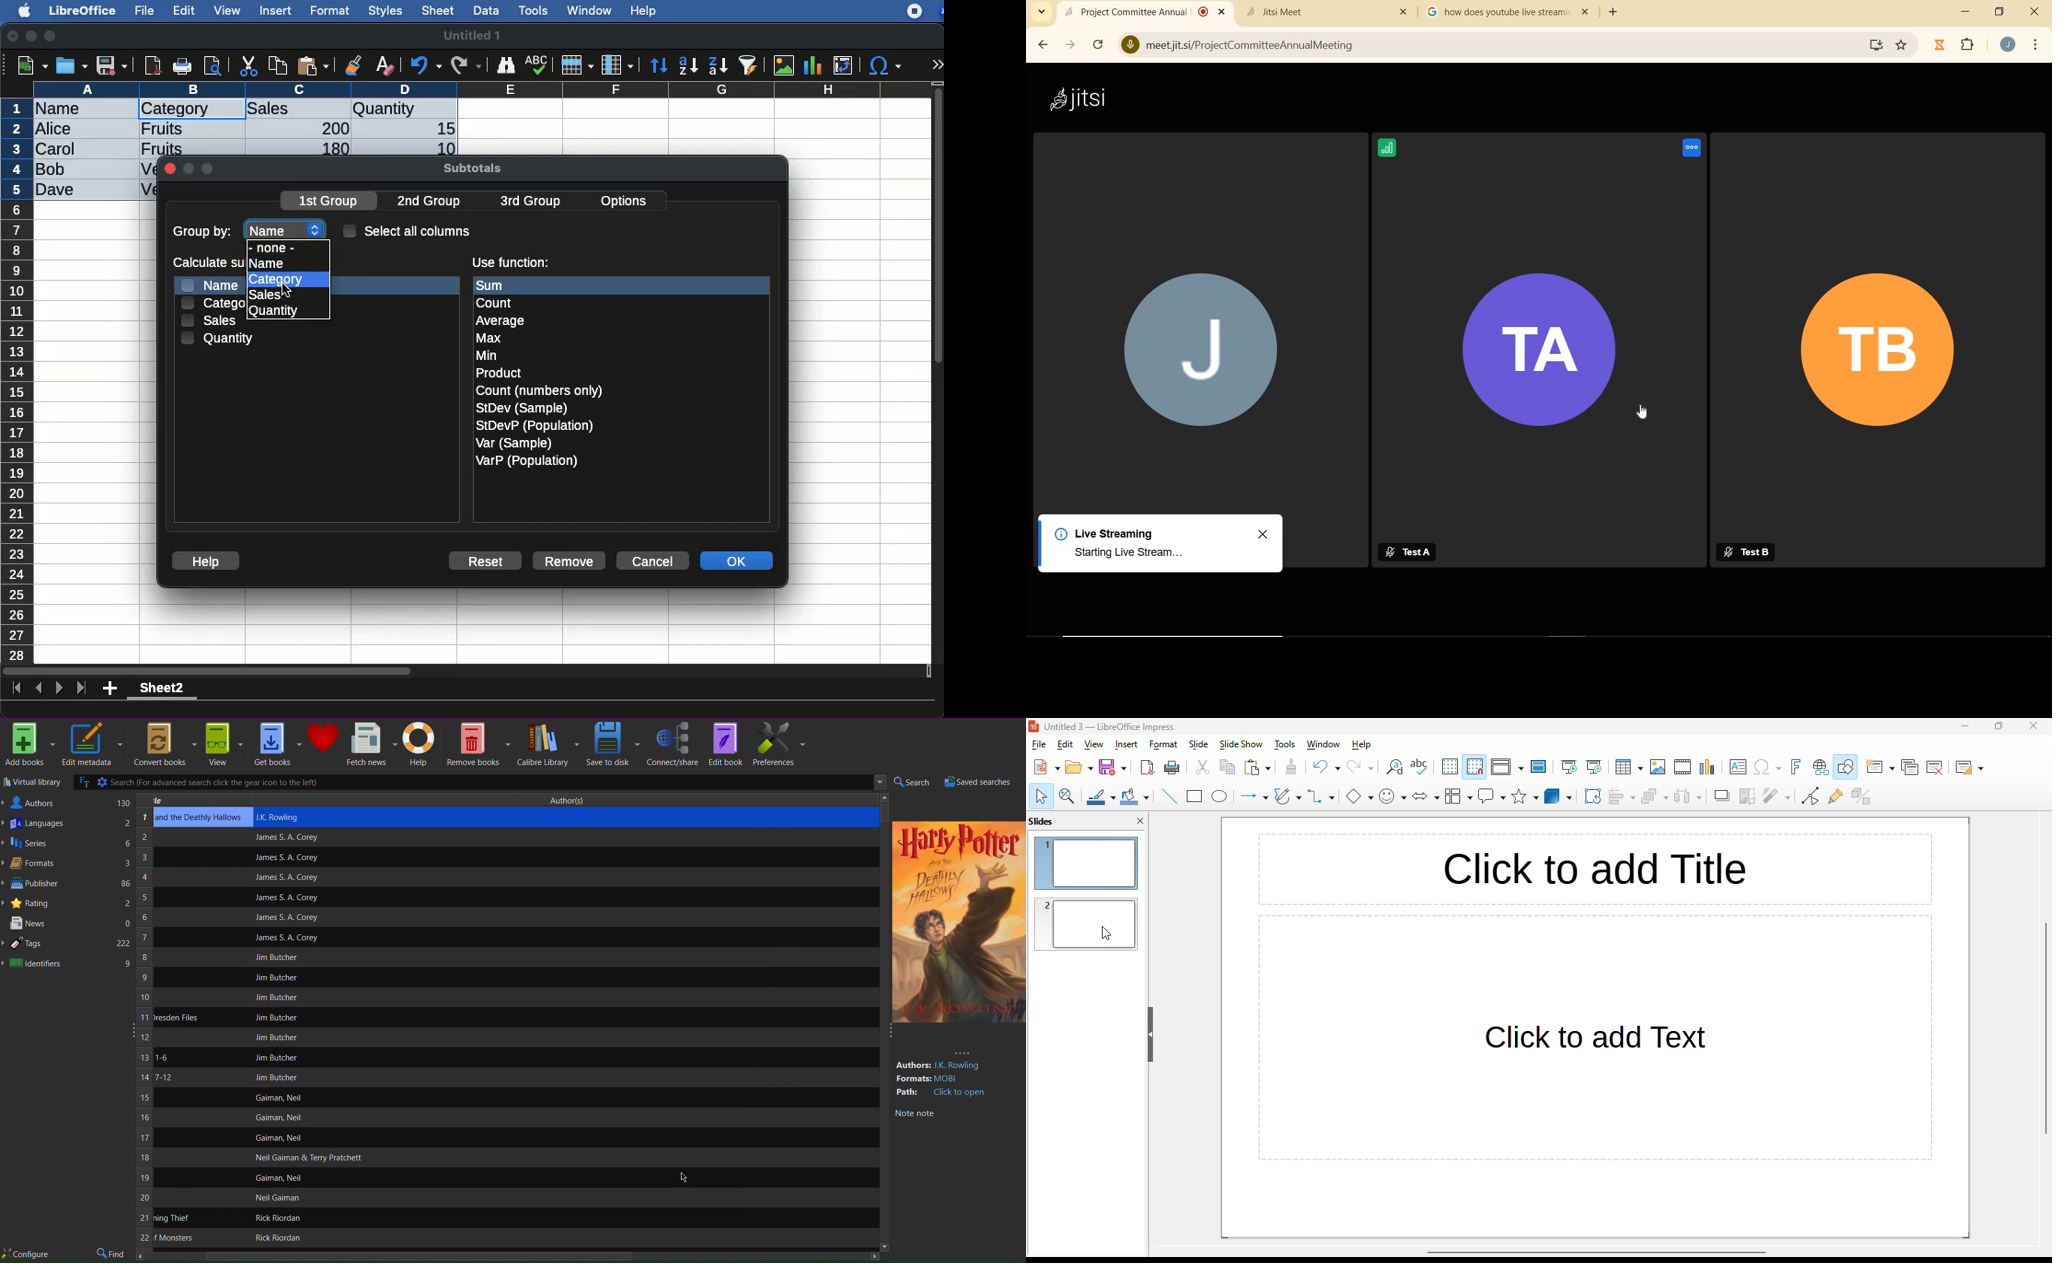 The image size is (2072, 1288). What do you see at coordinates (279, 917) in the screenshot?
I see `James 5. A. Corey` at bounding box center [279, 917].